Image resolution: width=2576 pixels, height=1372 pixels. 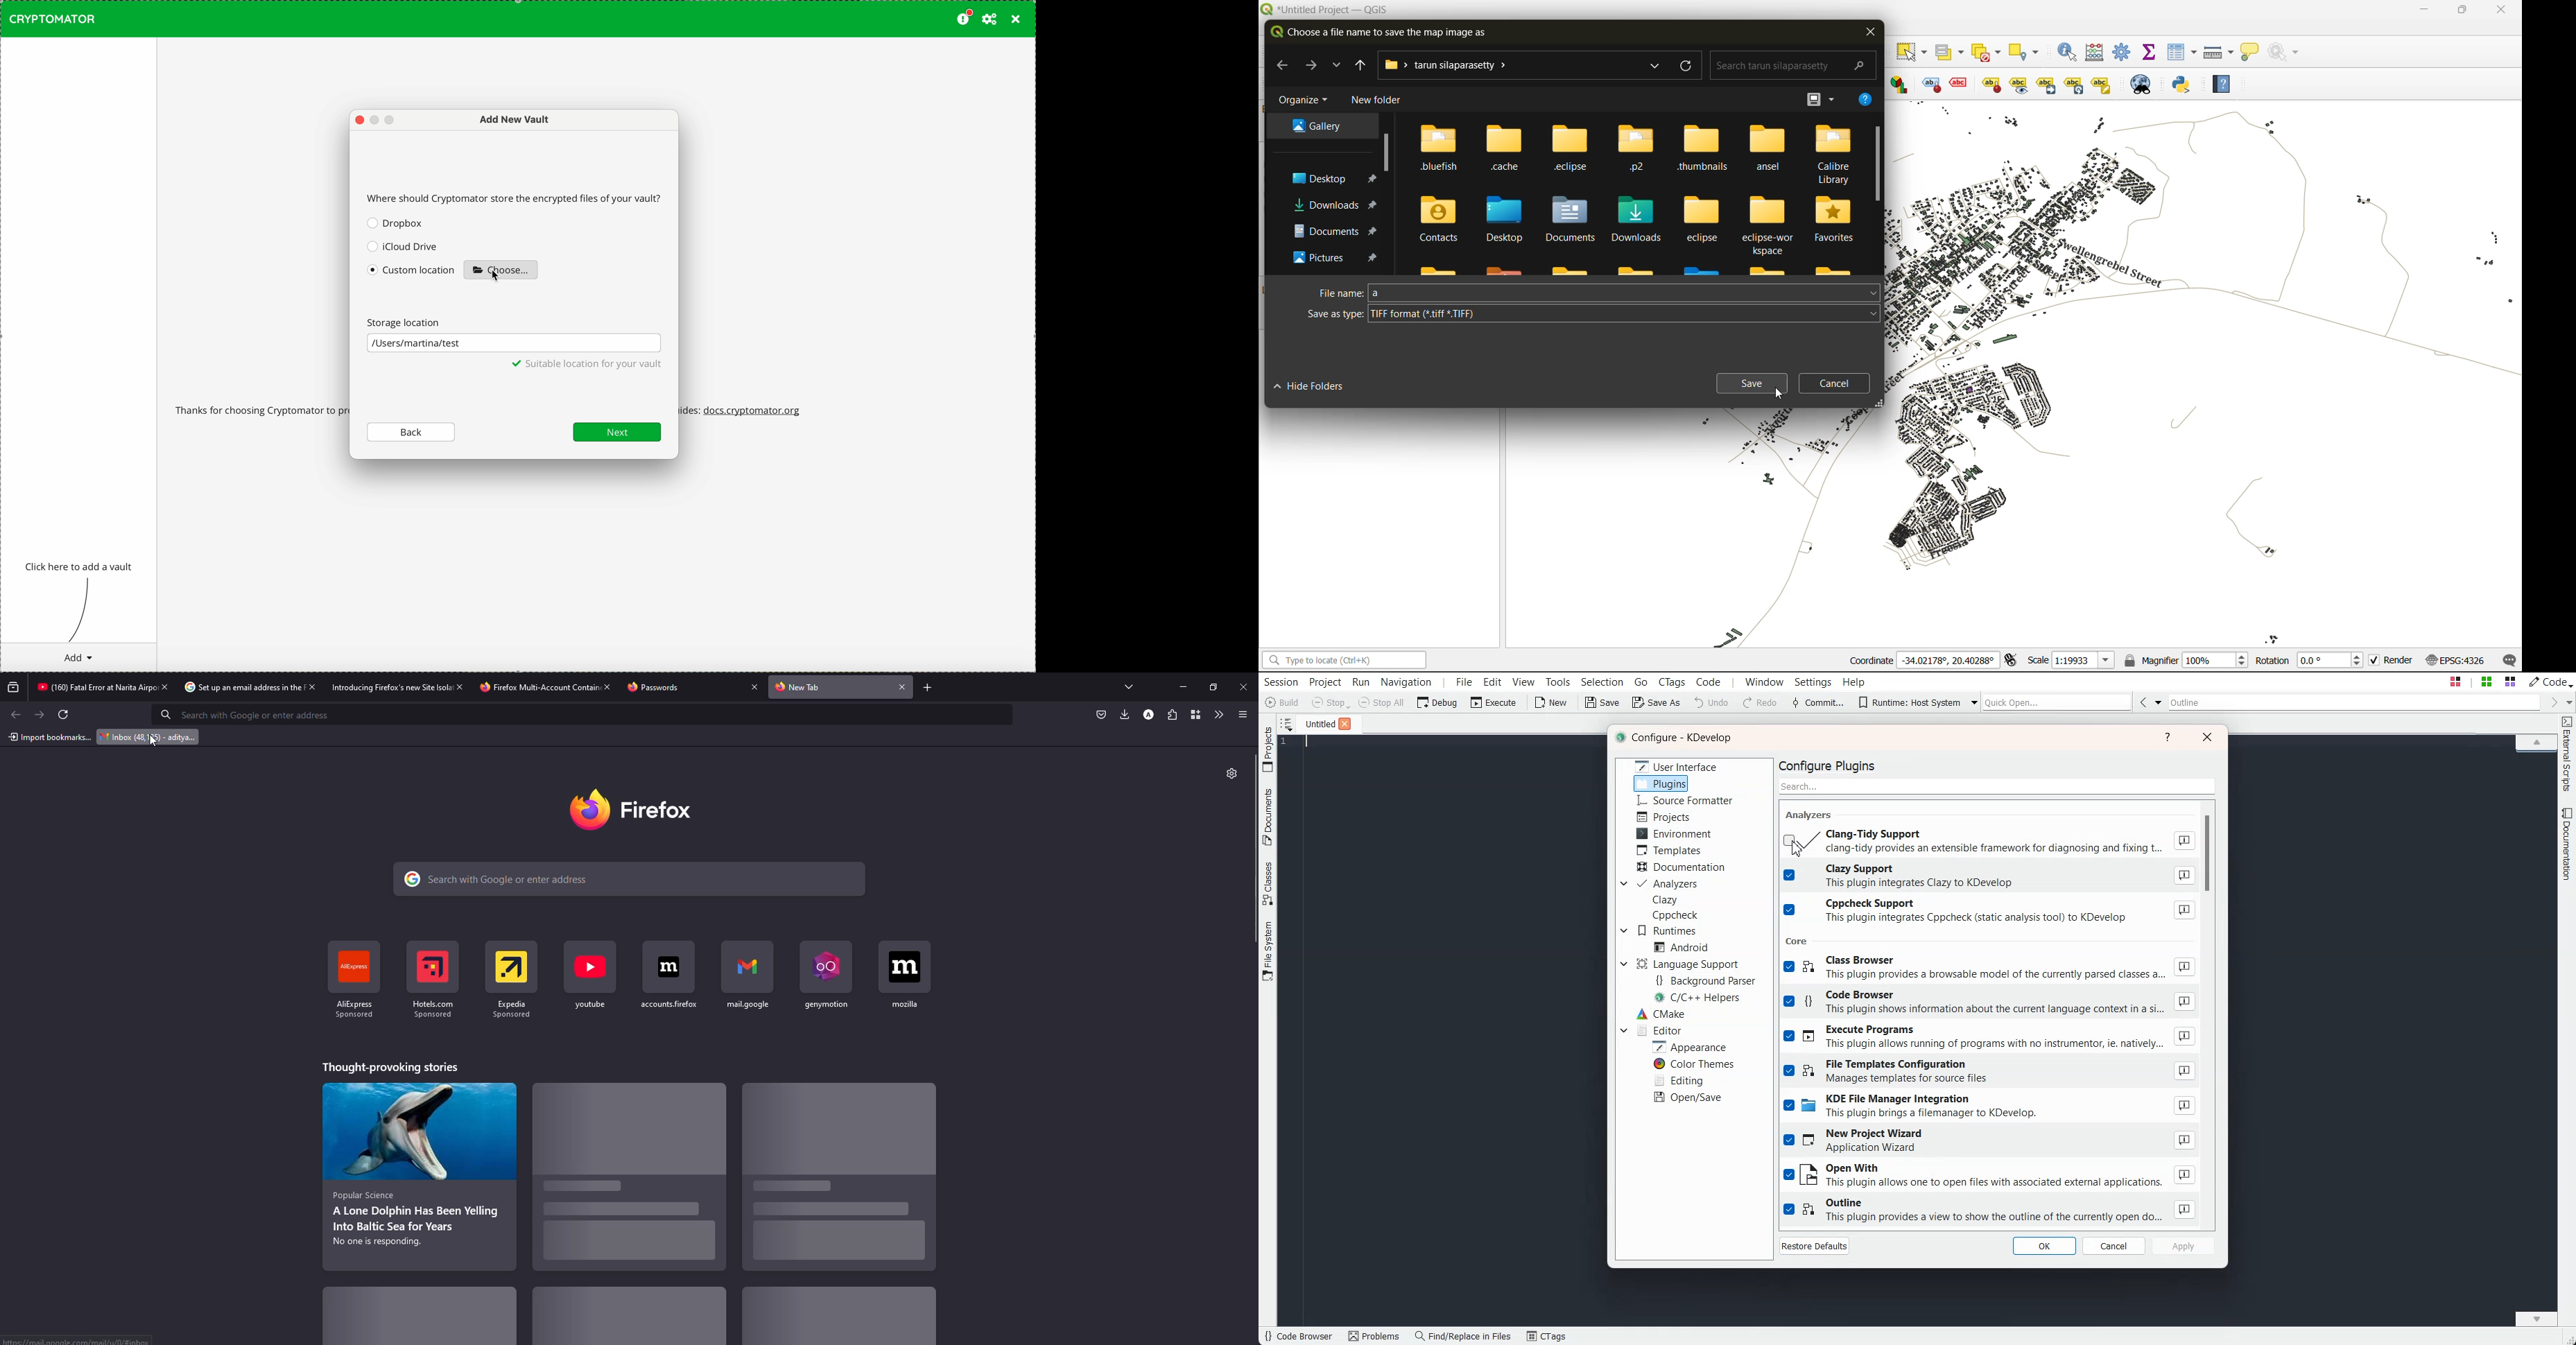 I want to click on file name, so click(x=1597, y=293).